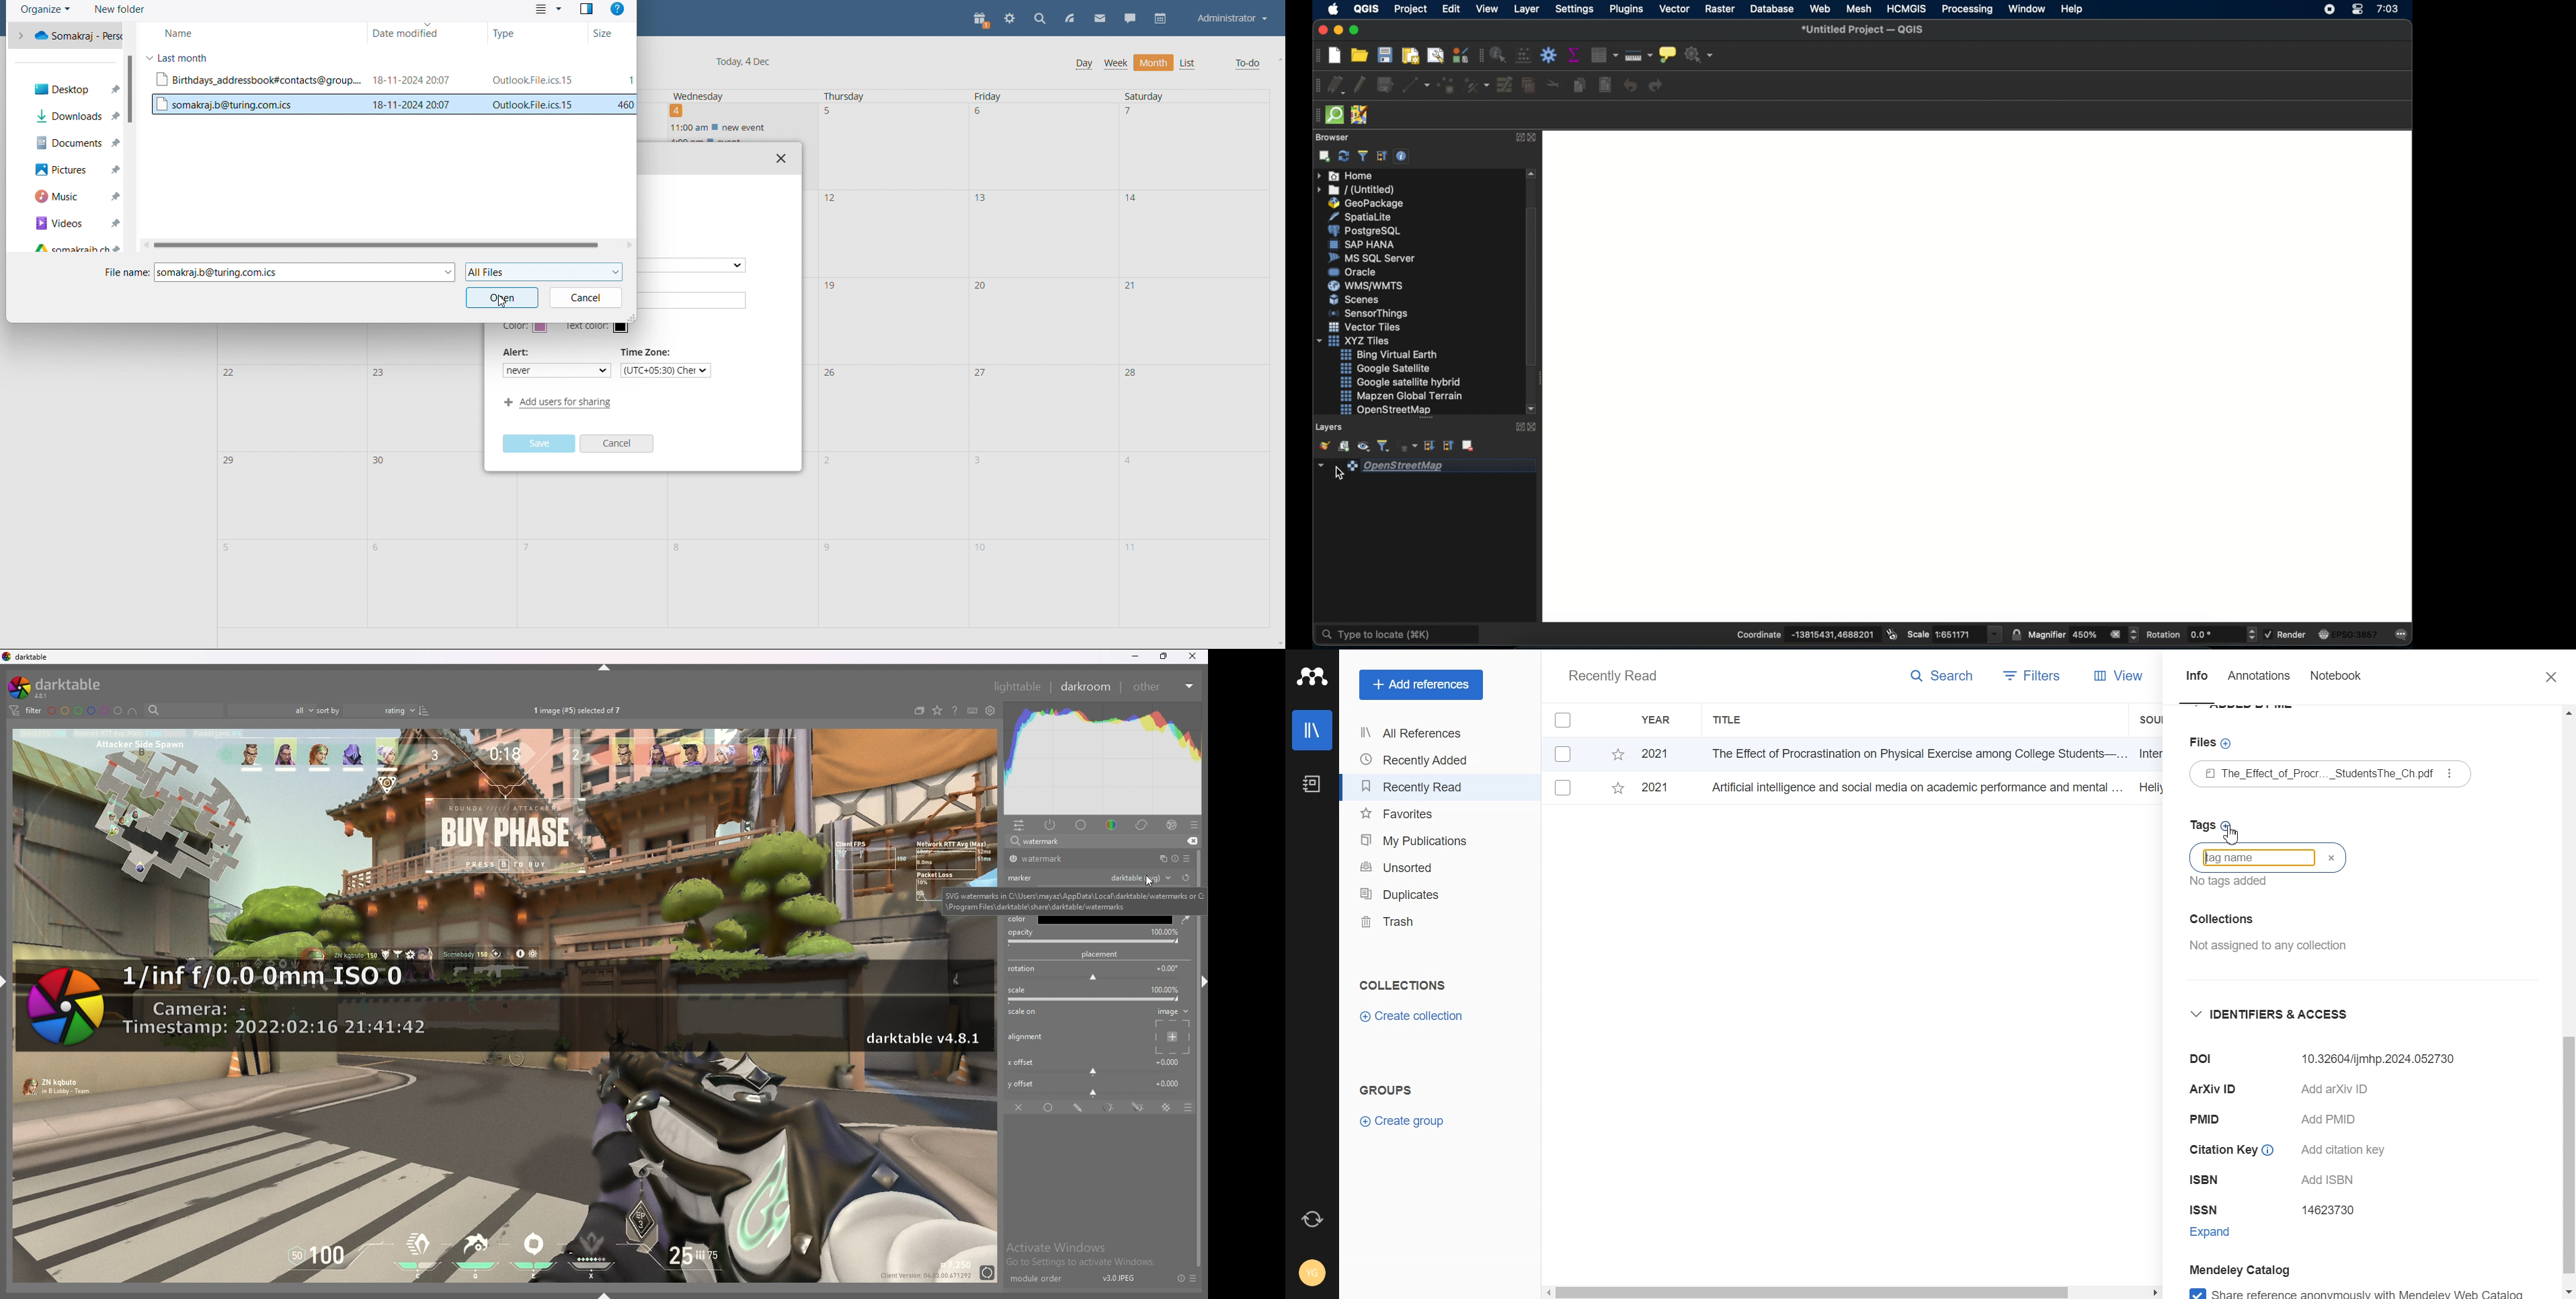 The width and height of the screenshot is (2576, 1316). Describe the element at coordinates (1182, 919) in the screenshot. I see `waterdrop tool` at that location.